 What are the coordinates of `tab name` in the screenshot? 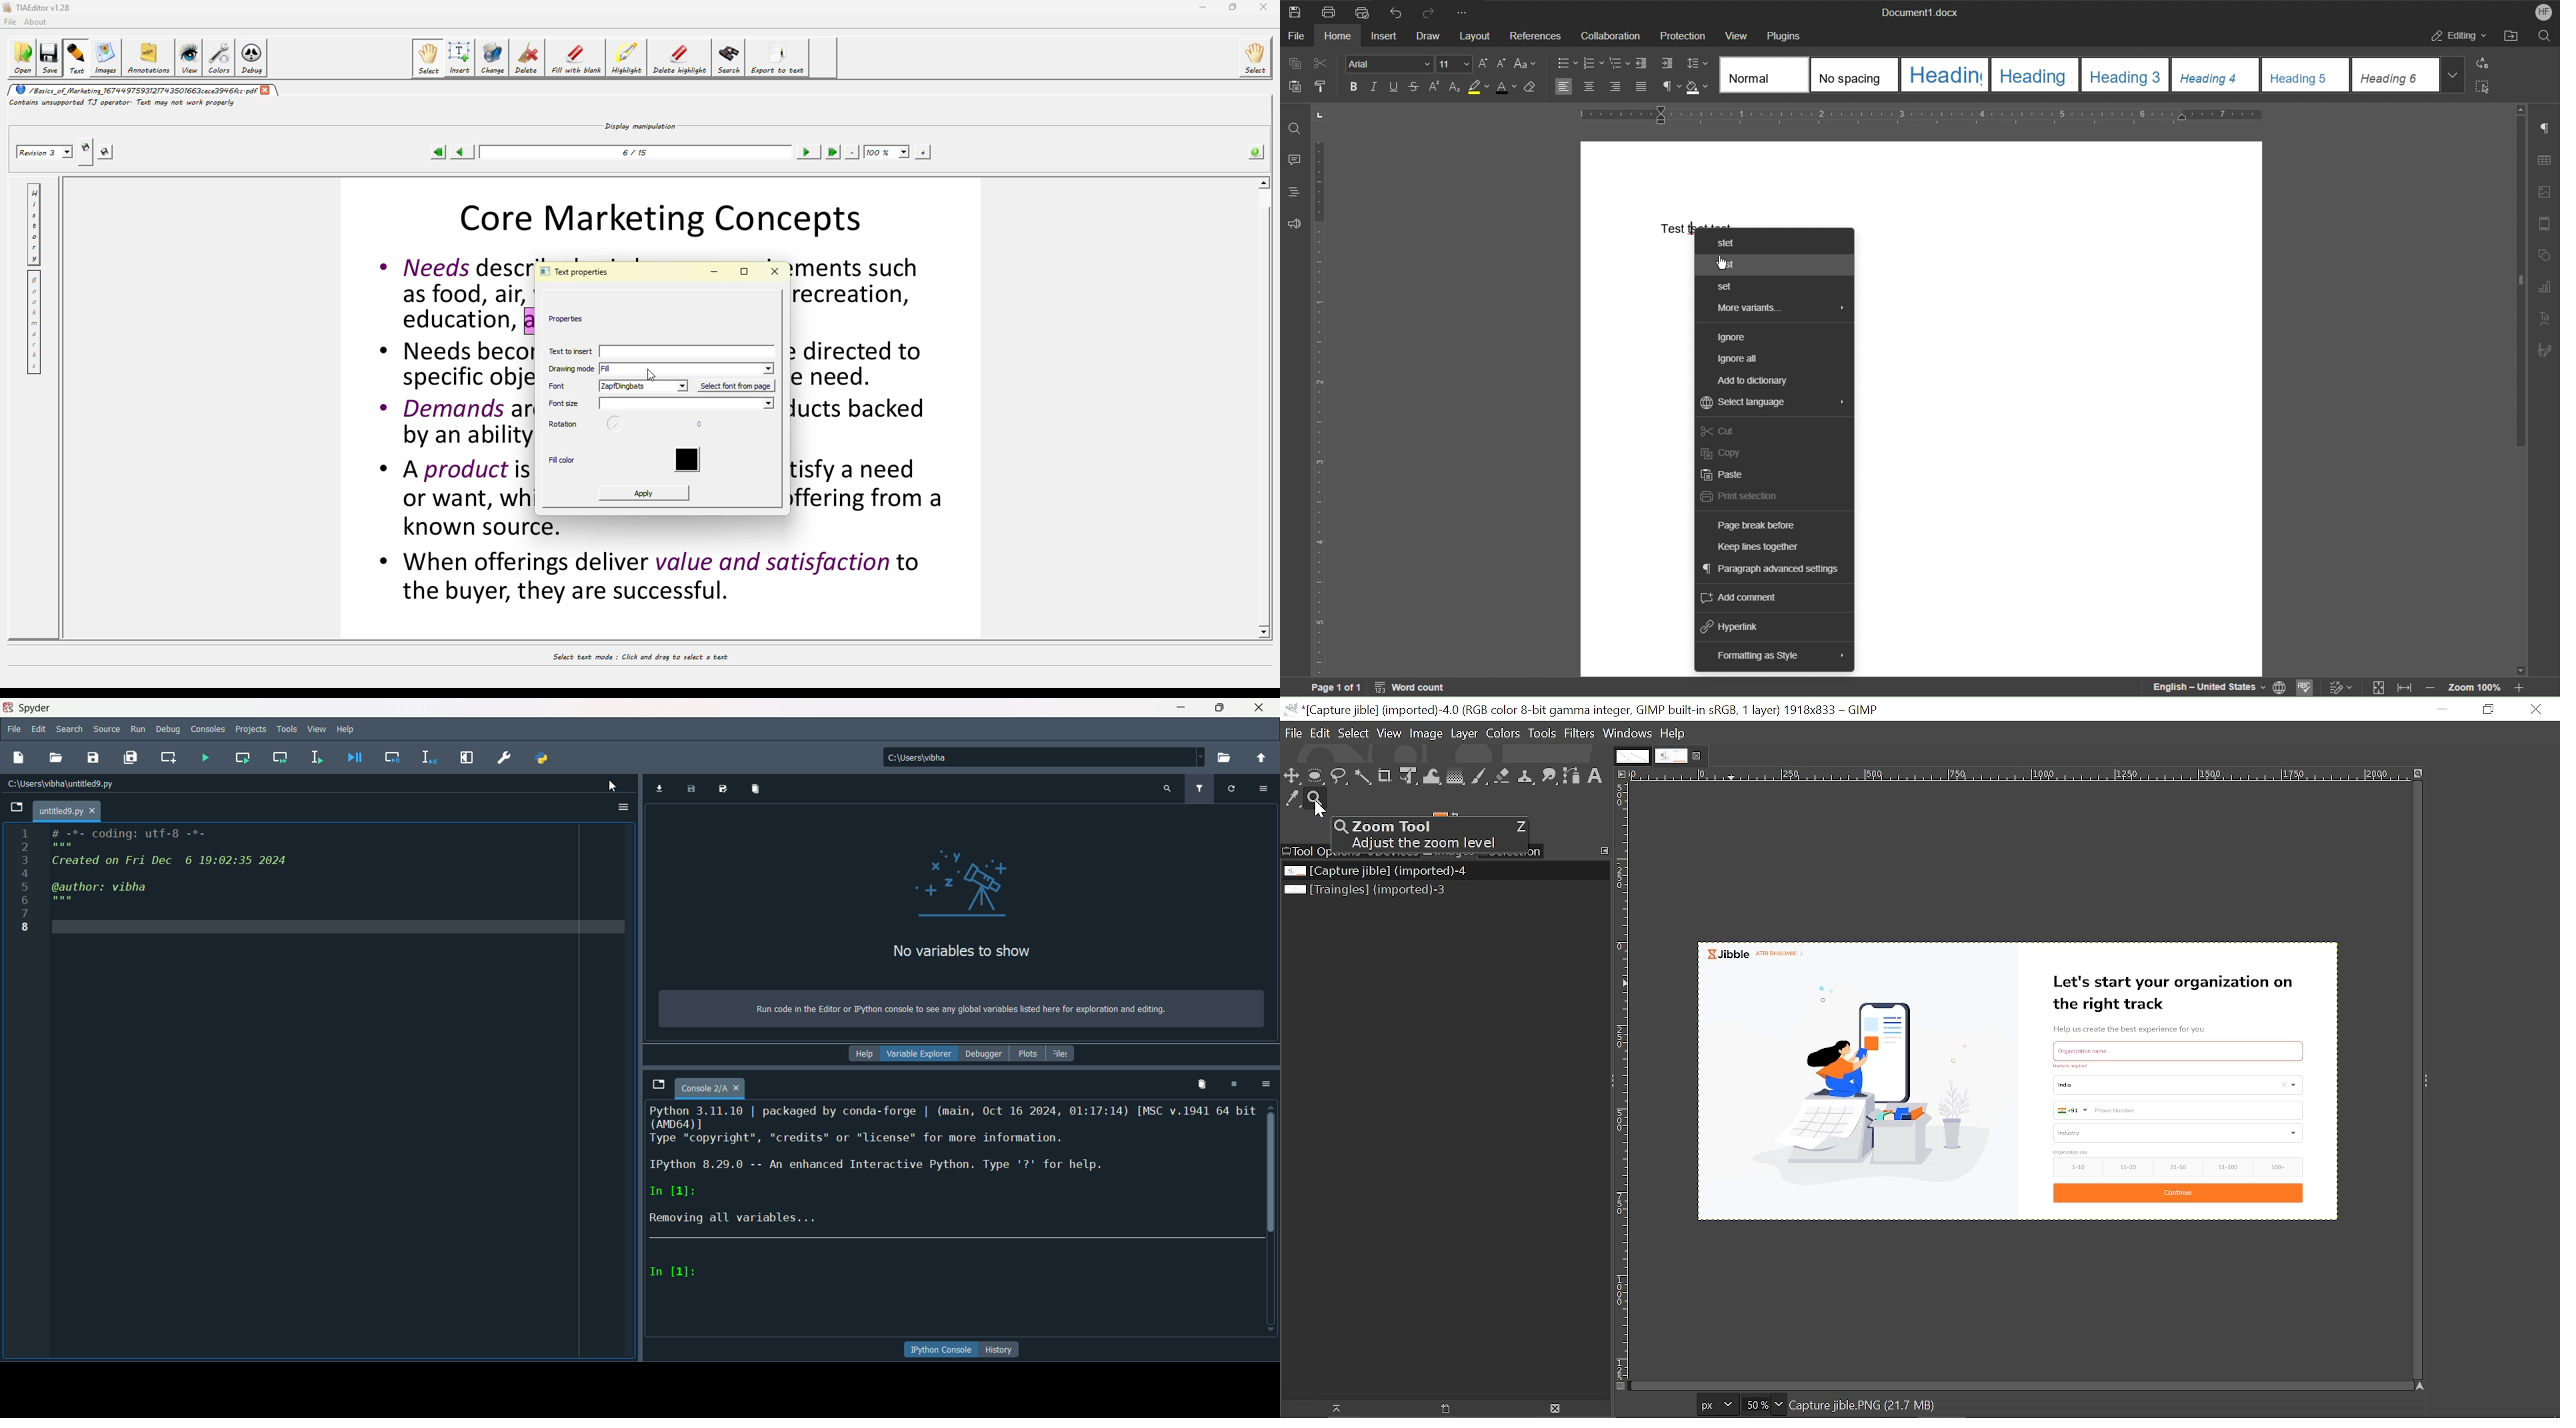 It's located at (67, 811).